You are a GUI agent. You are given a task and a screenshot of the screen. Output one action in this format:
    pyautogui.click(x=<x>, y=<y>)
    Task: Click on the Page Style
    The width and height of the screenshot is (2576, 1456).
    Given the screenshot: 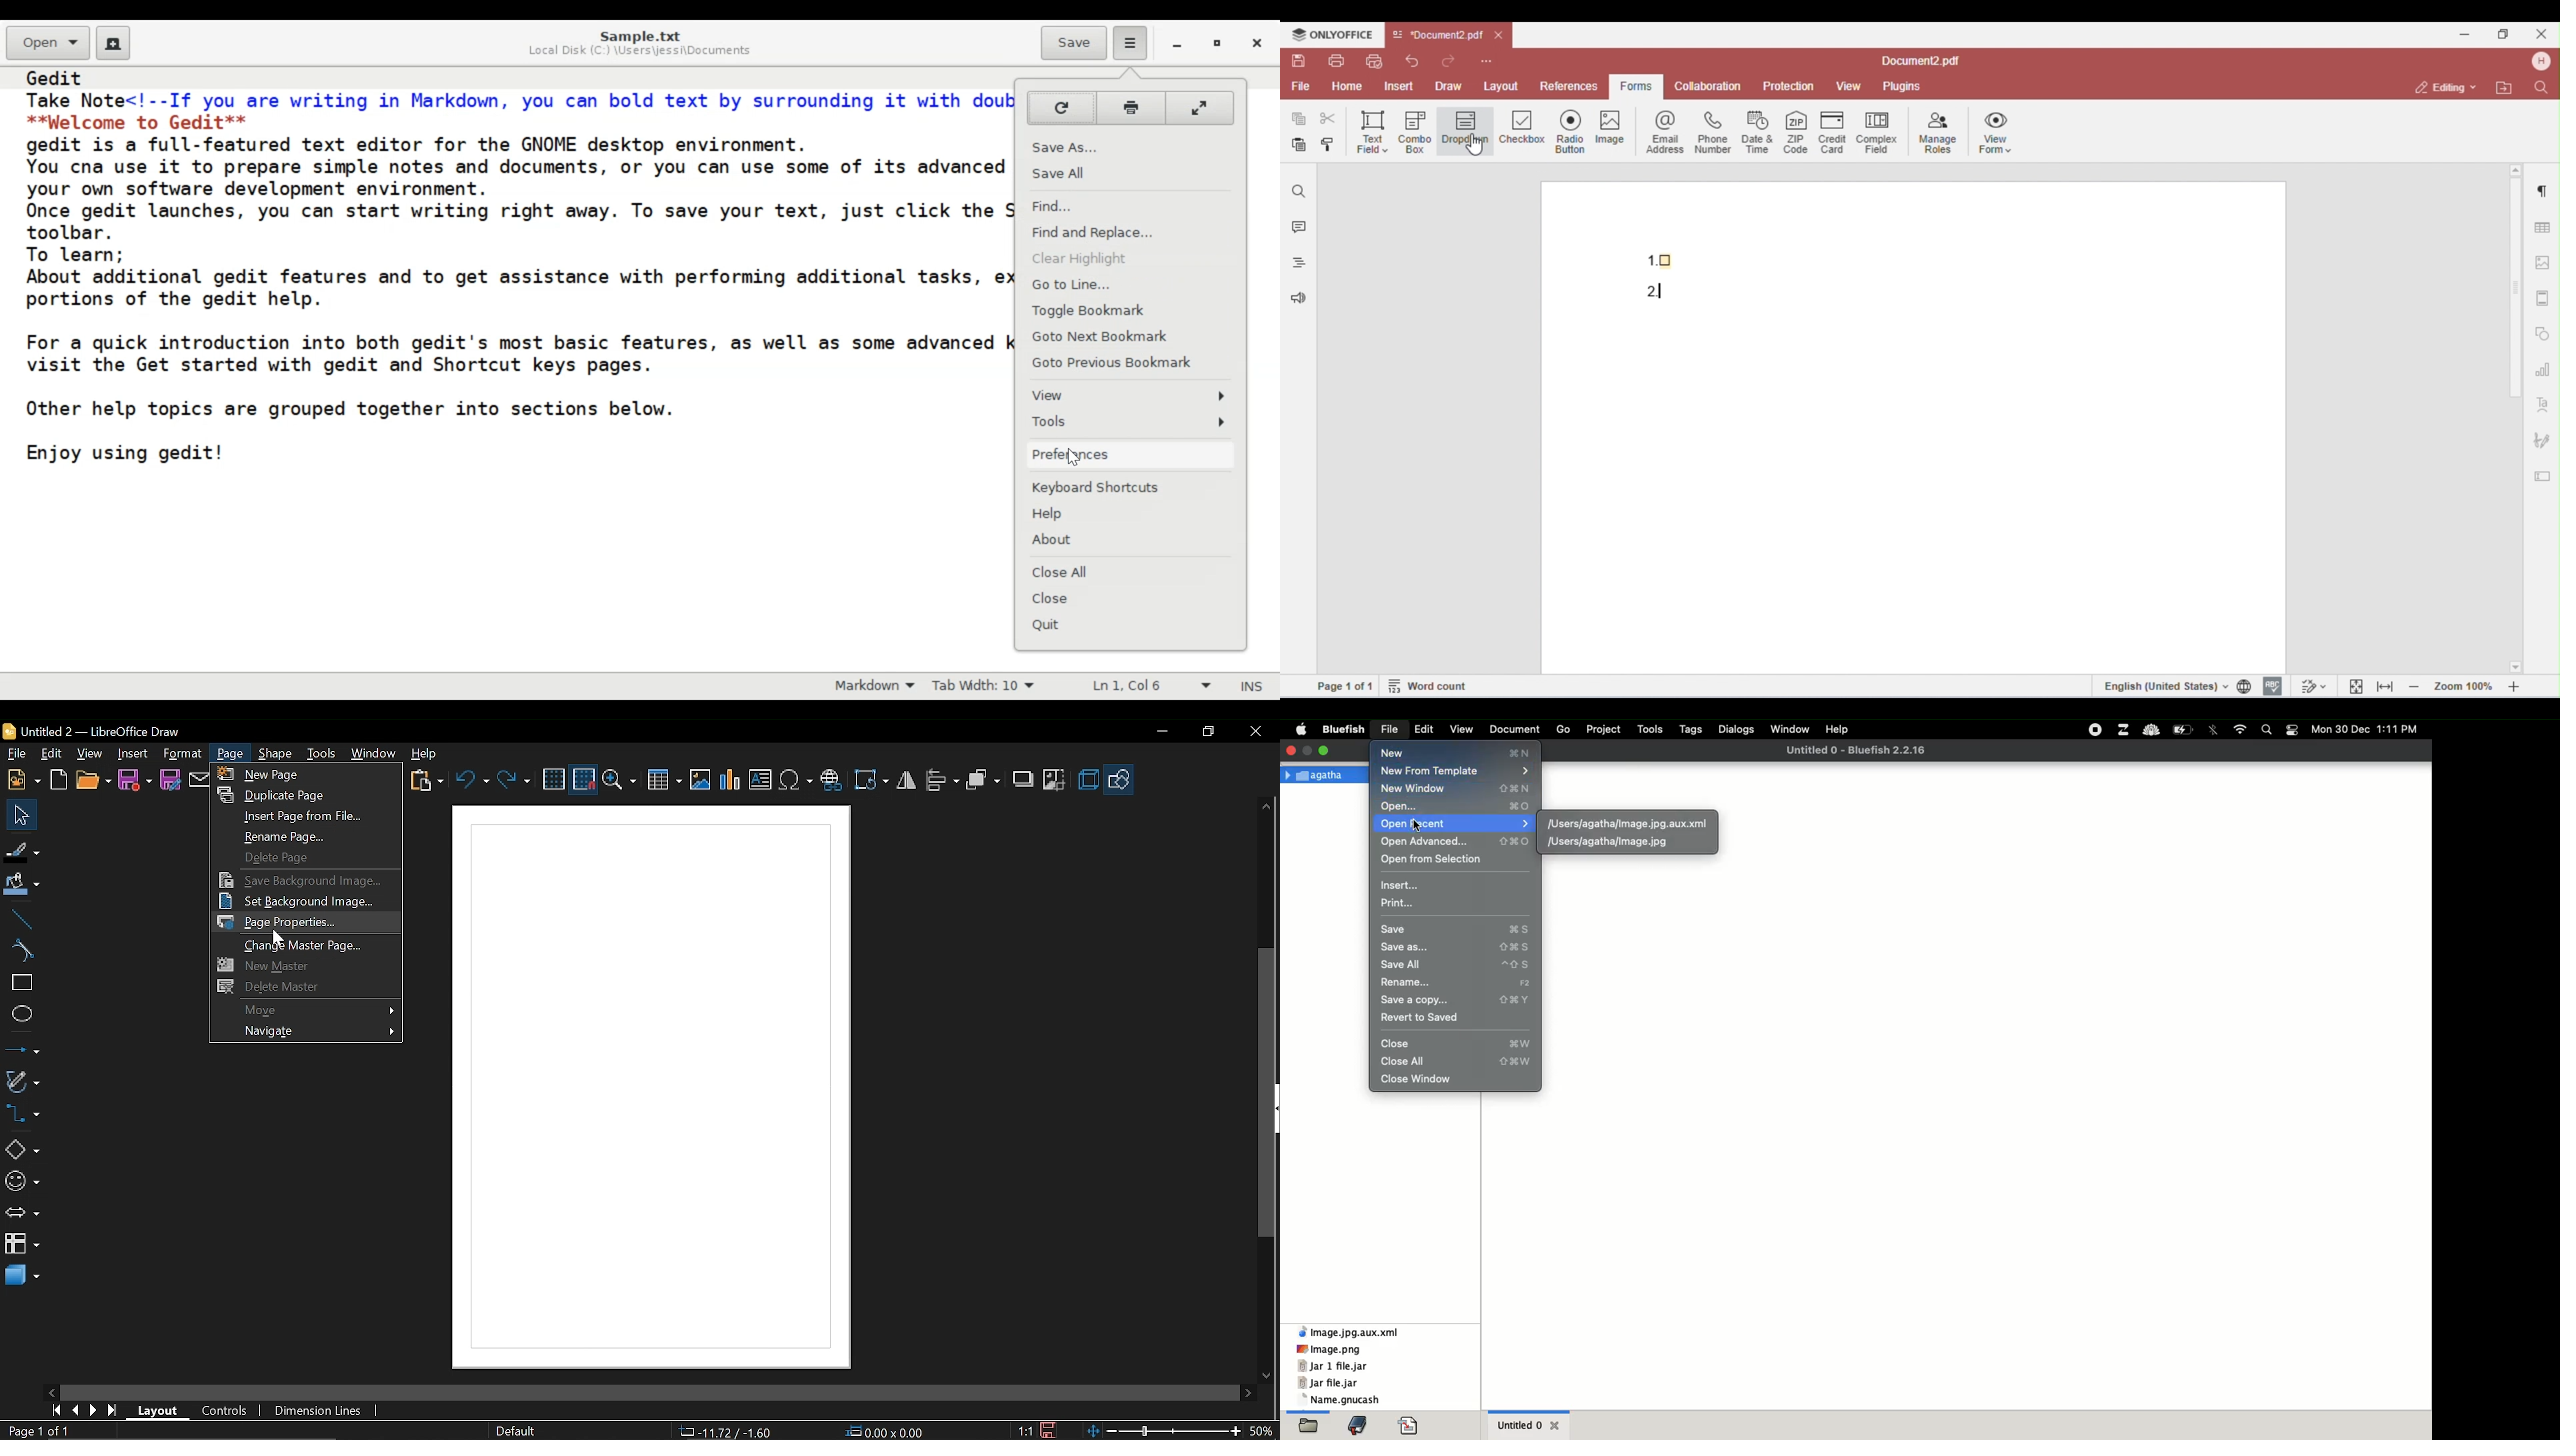 What is the action you would take?
    pyautogui.click(x=518, y=1431)
    